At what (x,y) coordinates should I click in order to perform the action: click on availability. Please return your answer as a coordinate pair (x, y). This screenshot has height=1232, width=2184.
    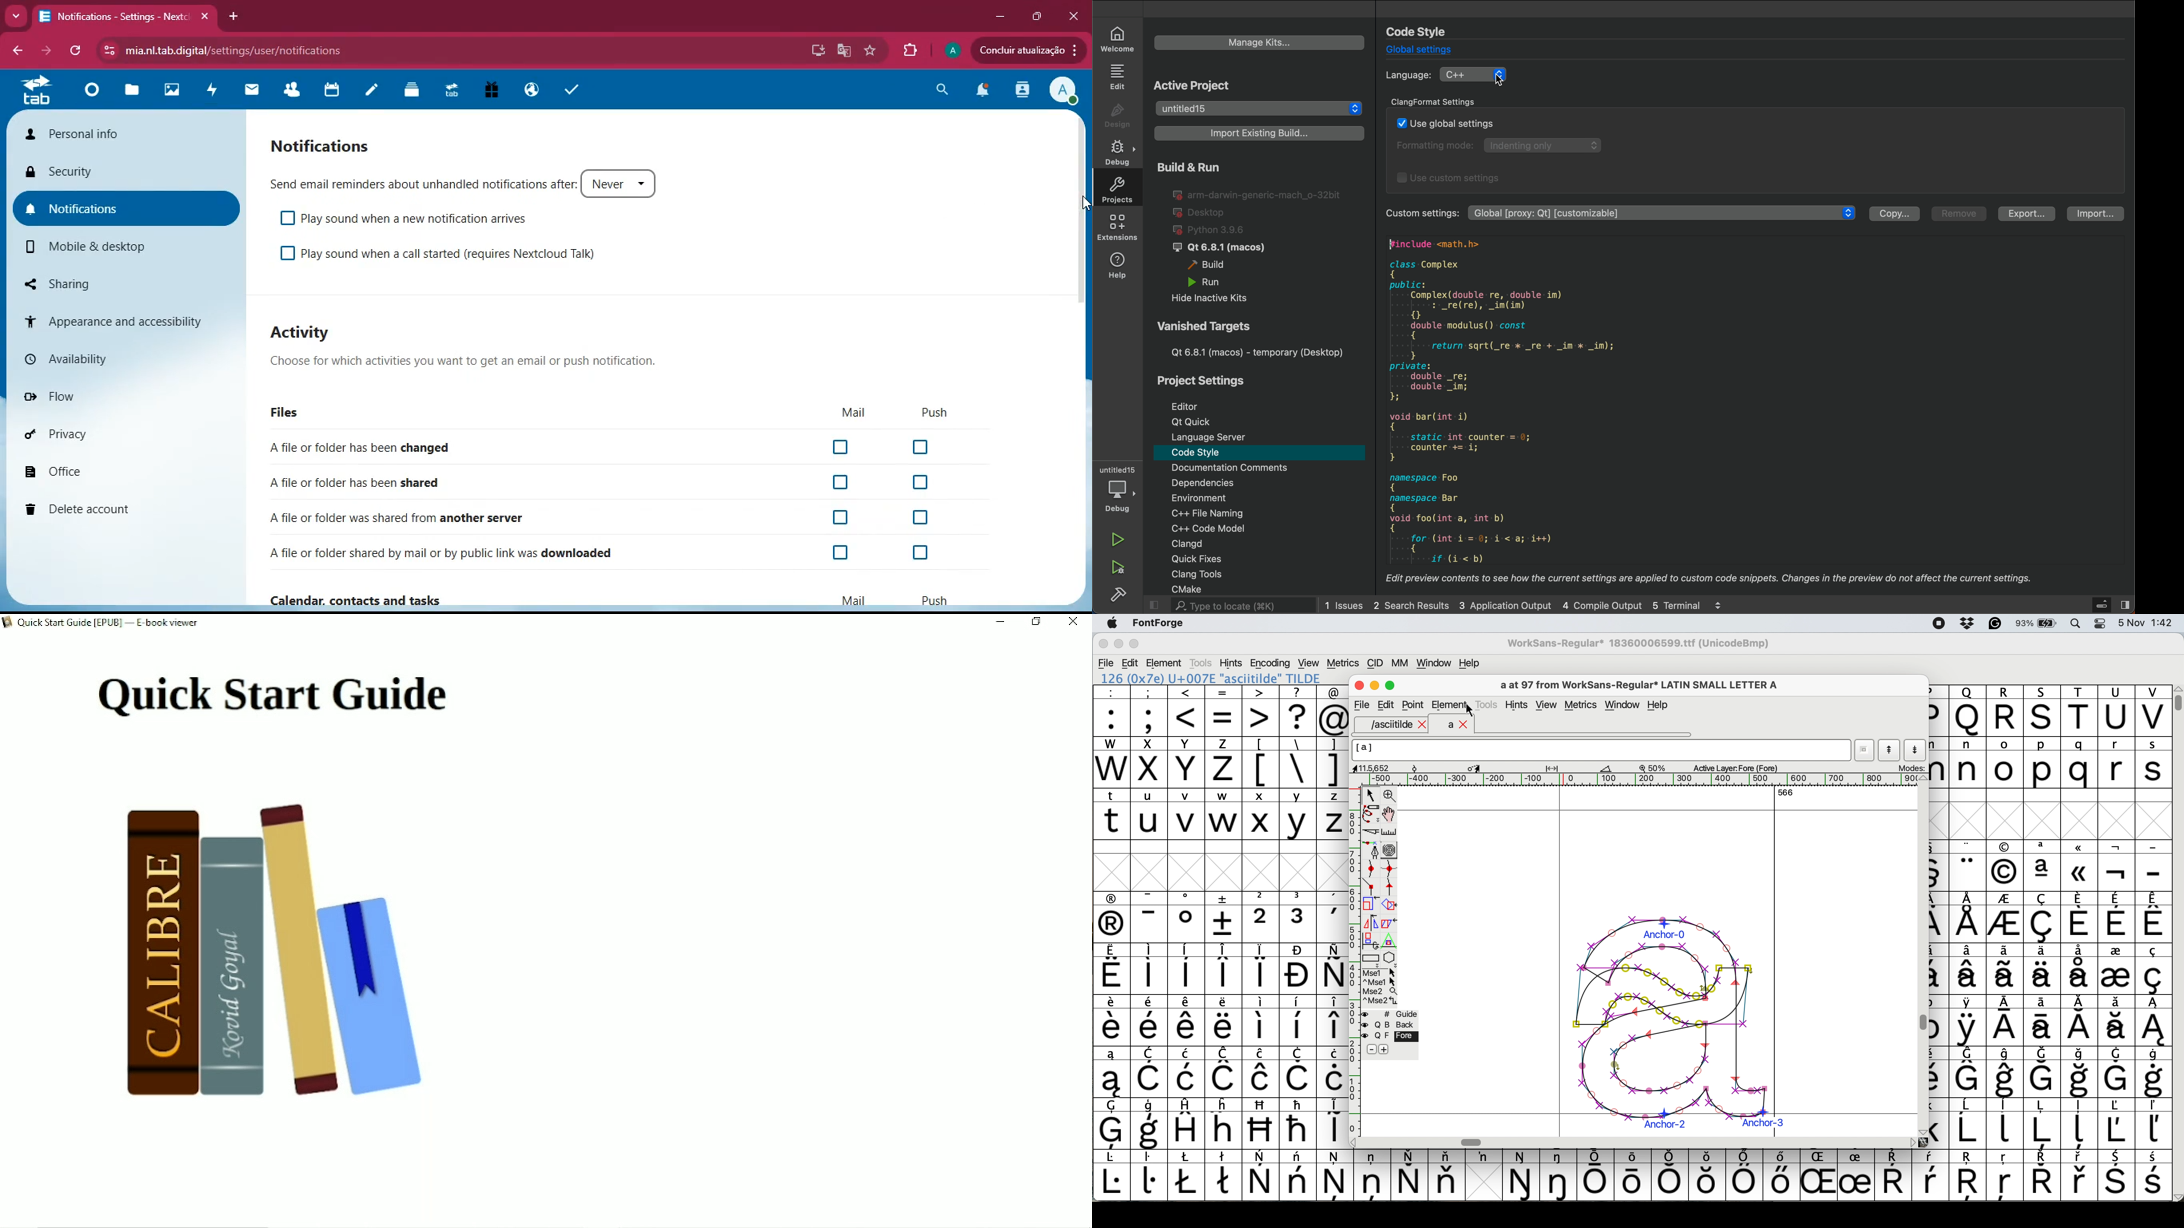
    Looking at the image, I should click on (113, 359).